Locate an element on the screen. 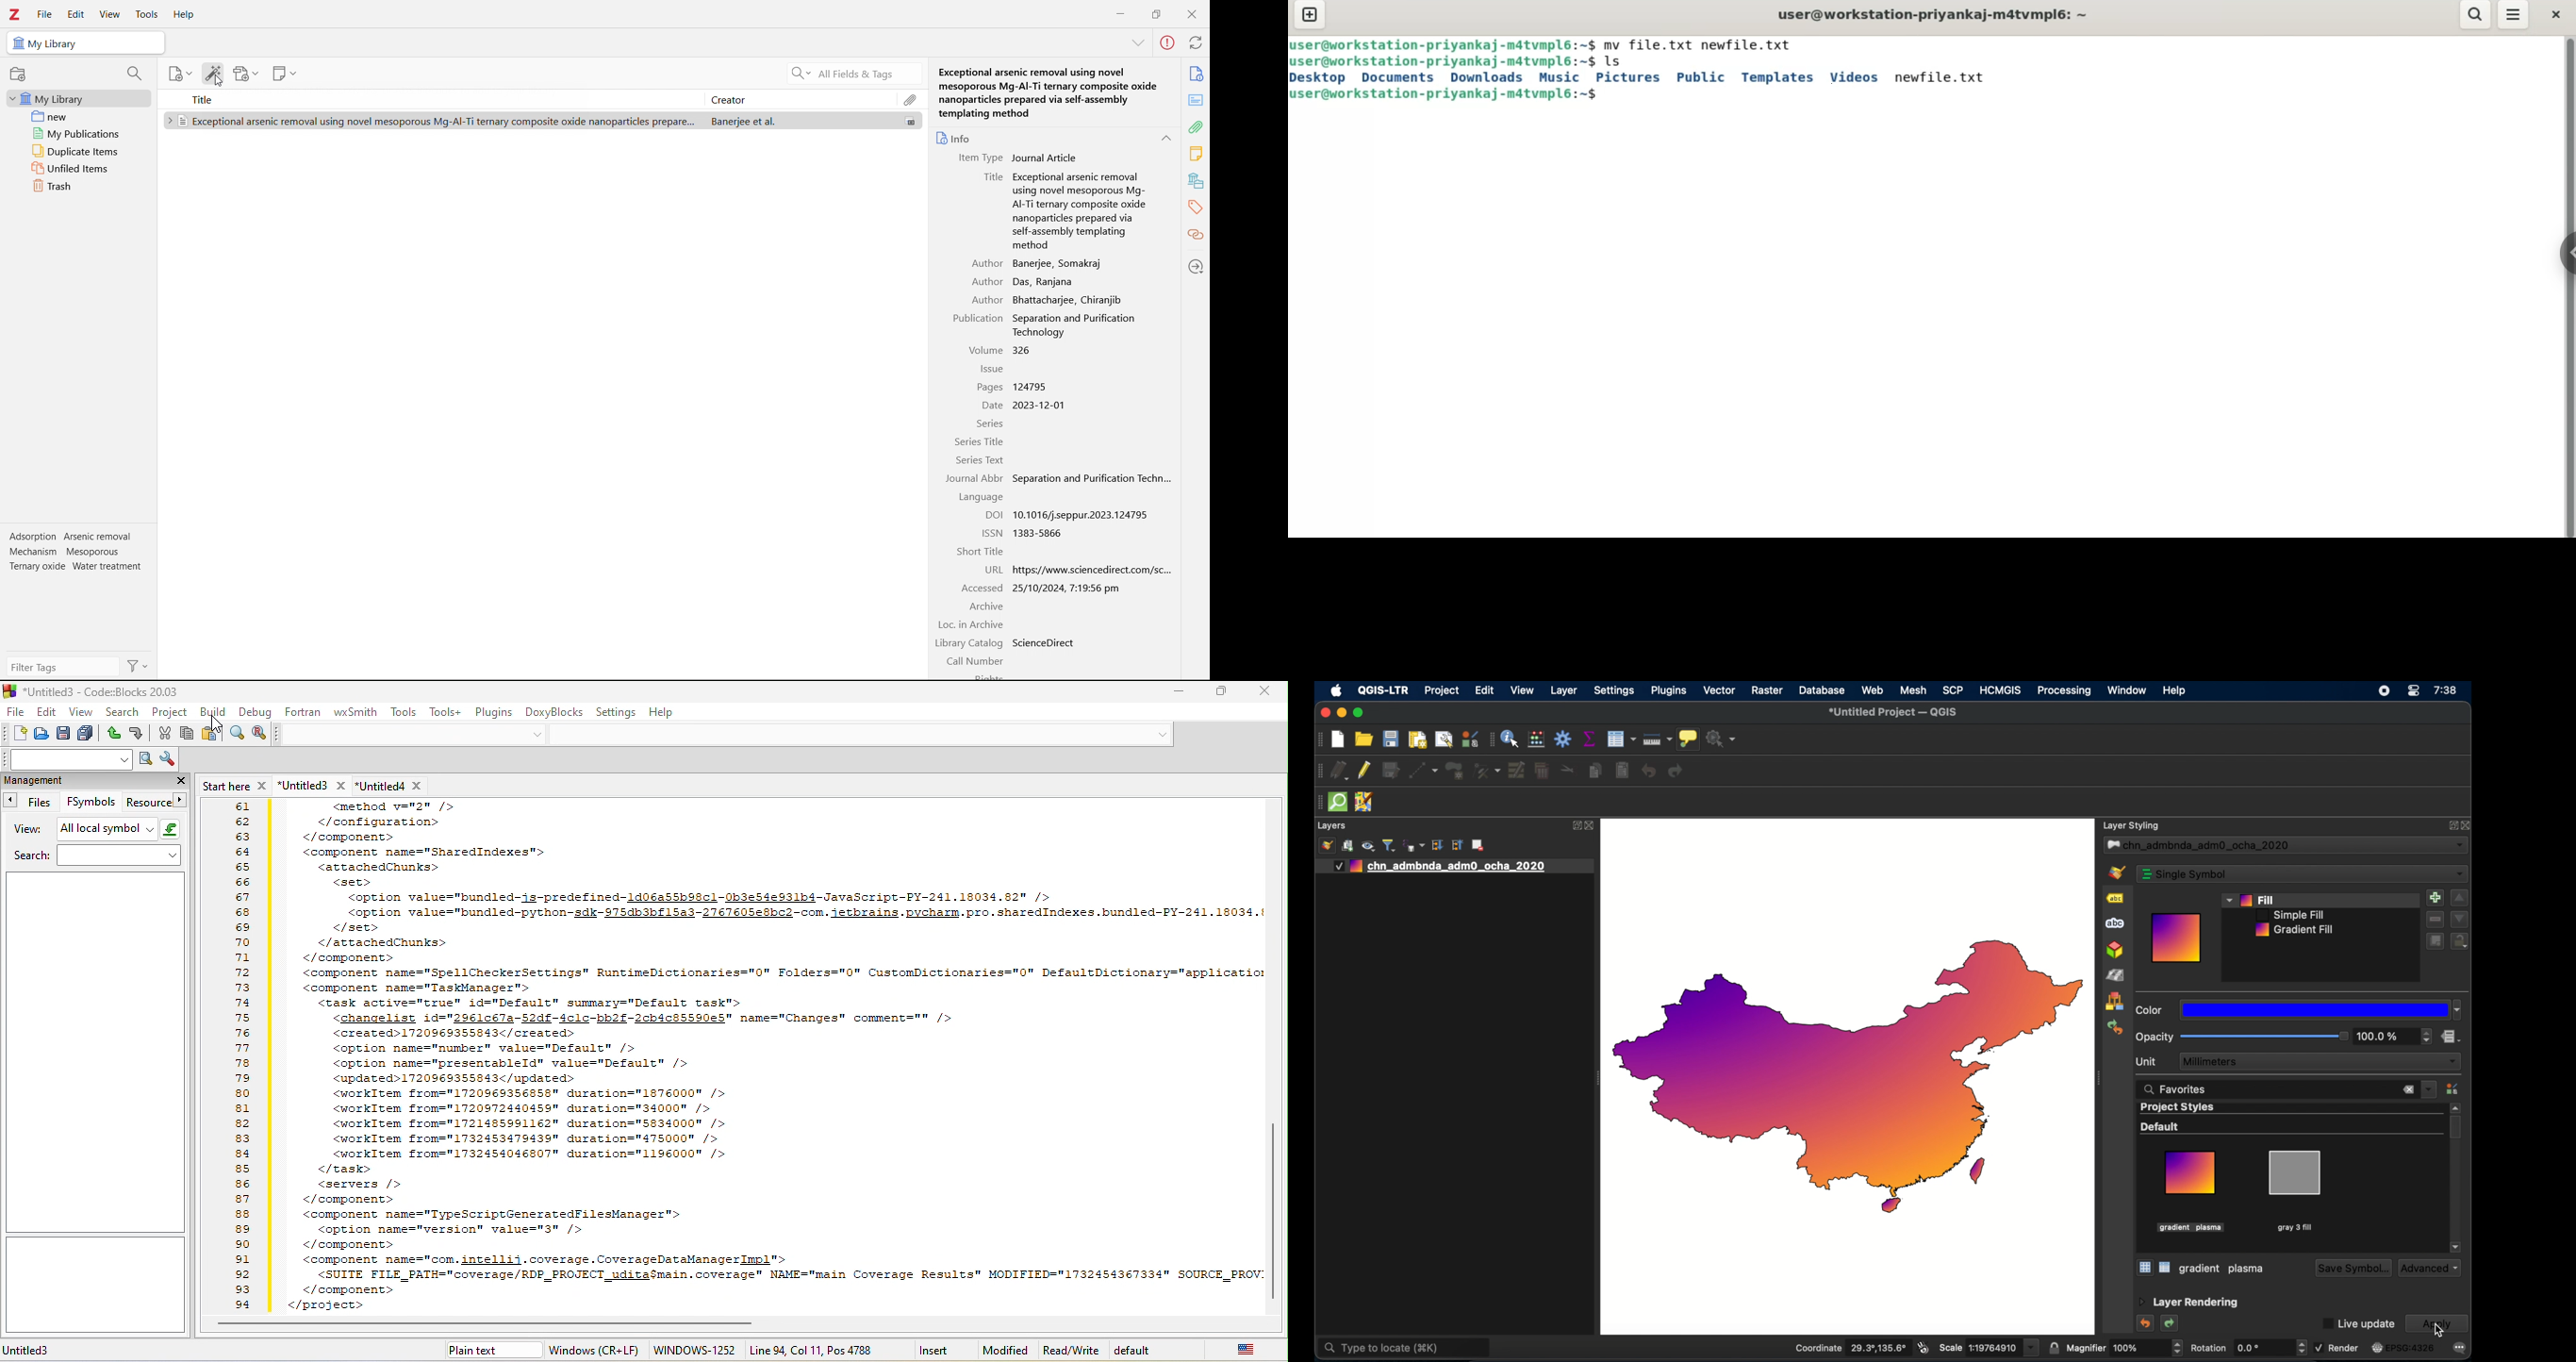 This screenshot has width=2576, height=1372. fsymbols is located at coordinates (91, 803).